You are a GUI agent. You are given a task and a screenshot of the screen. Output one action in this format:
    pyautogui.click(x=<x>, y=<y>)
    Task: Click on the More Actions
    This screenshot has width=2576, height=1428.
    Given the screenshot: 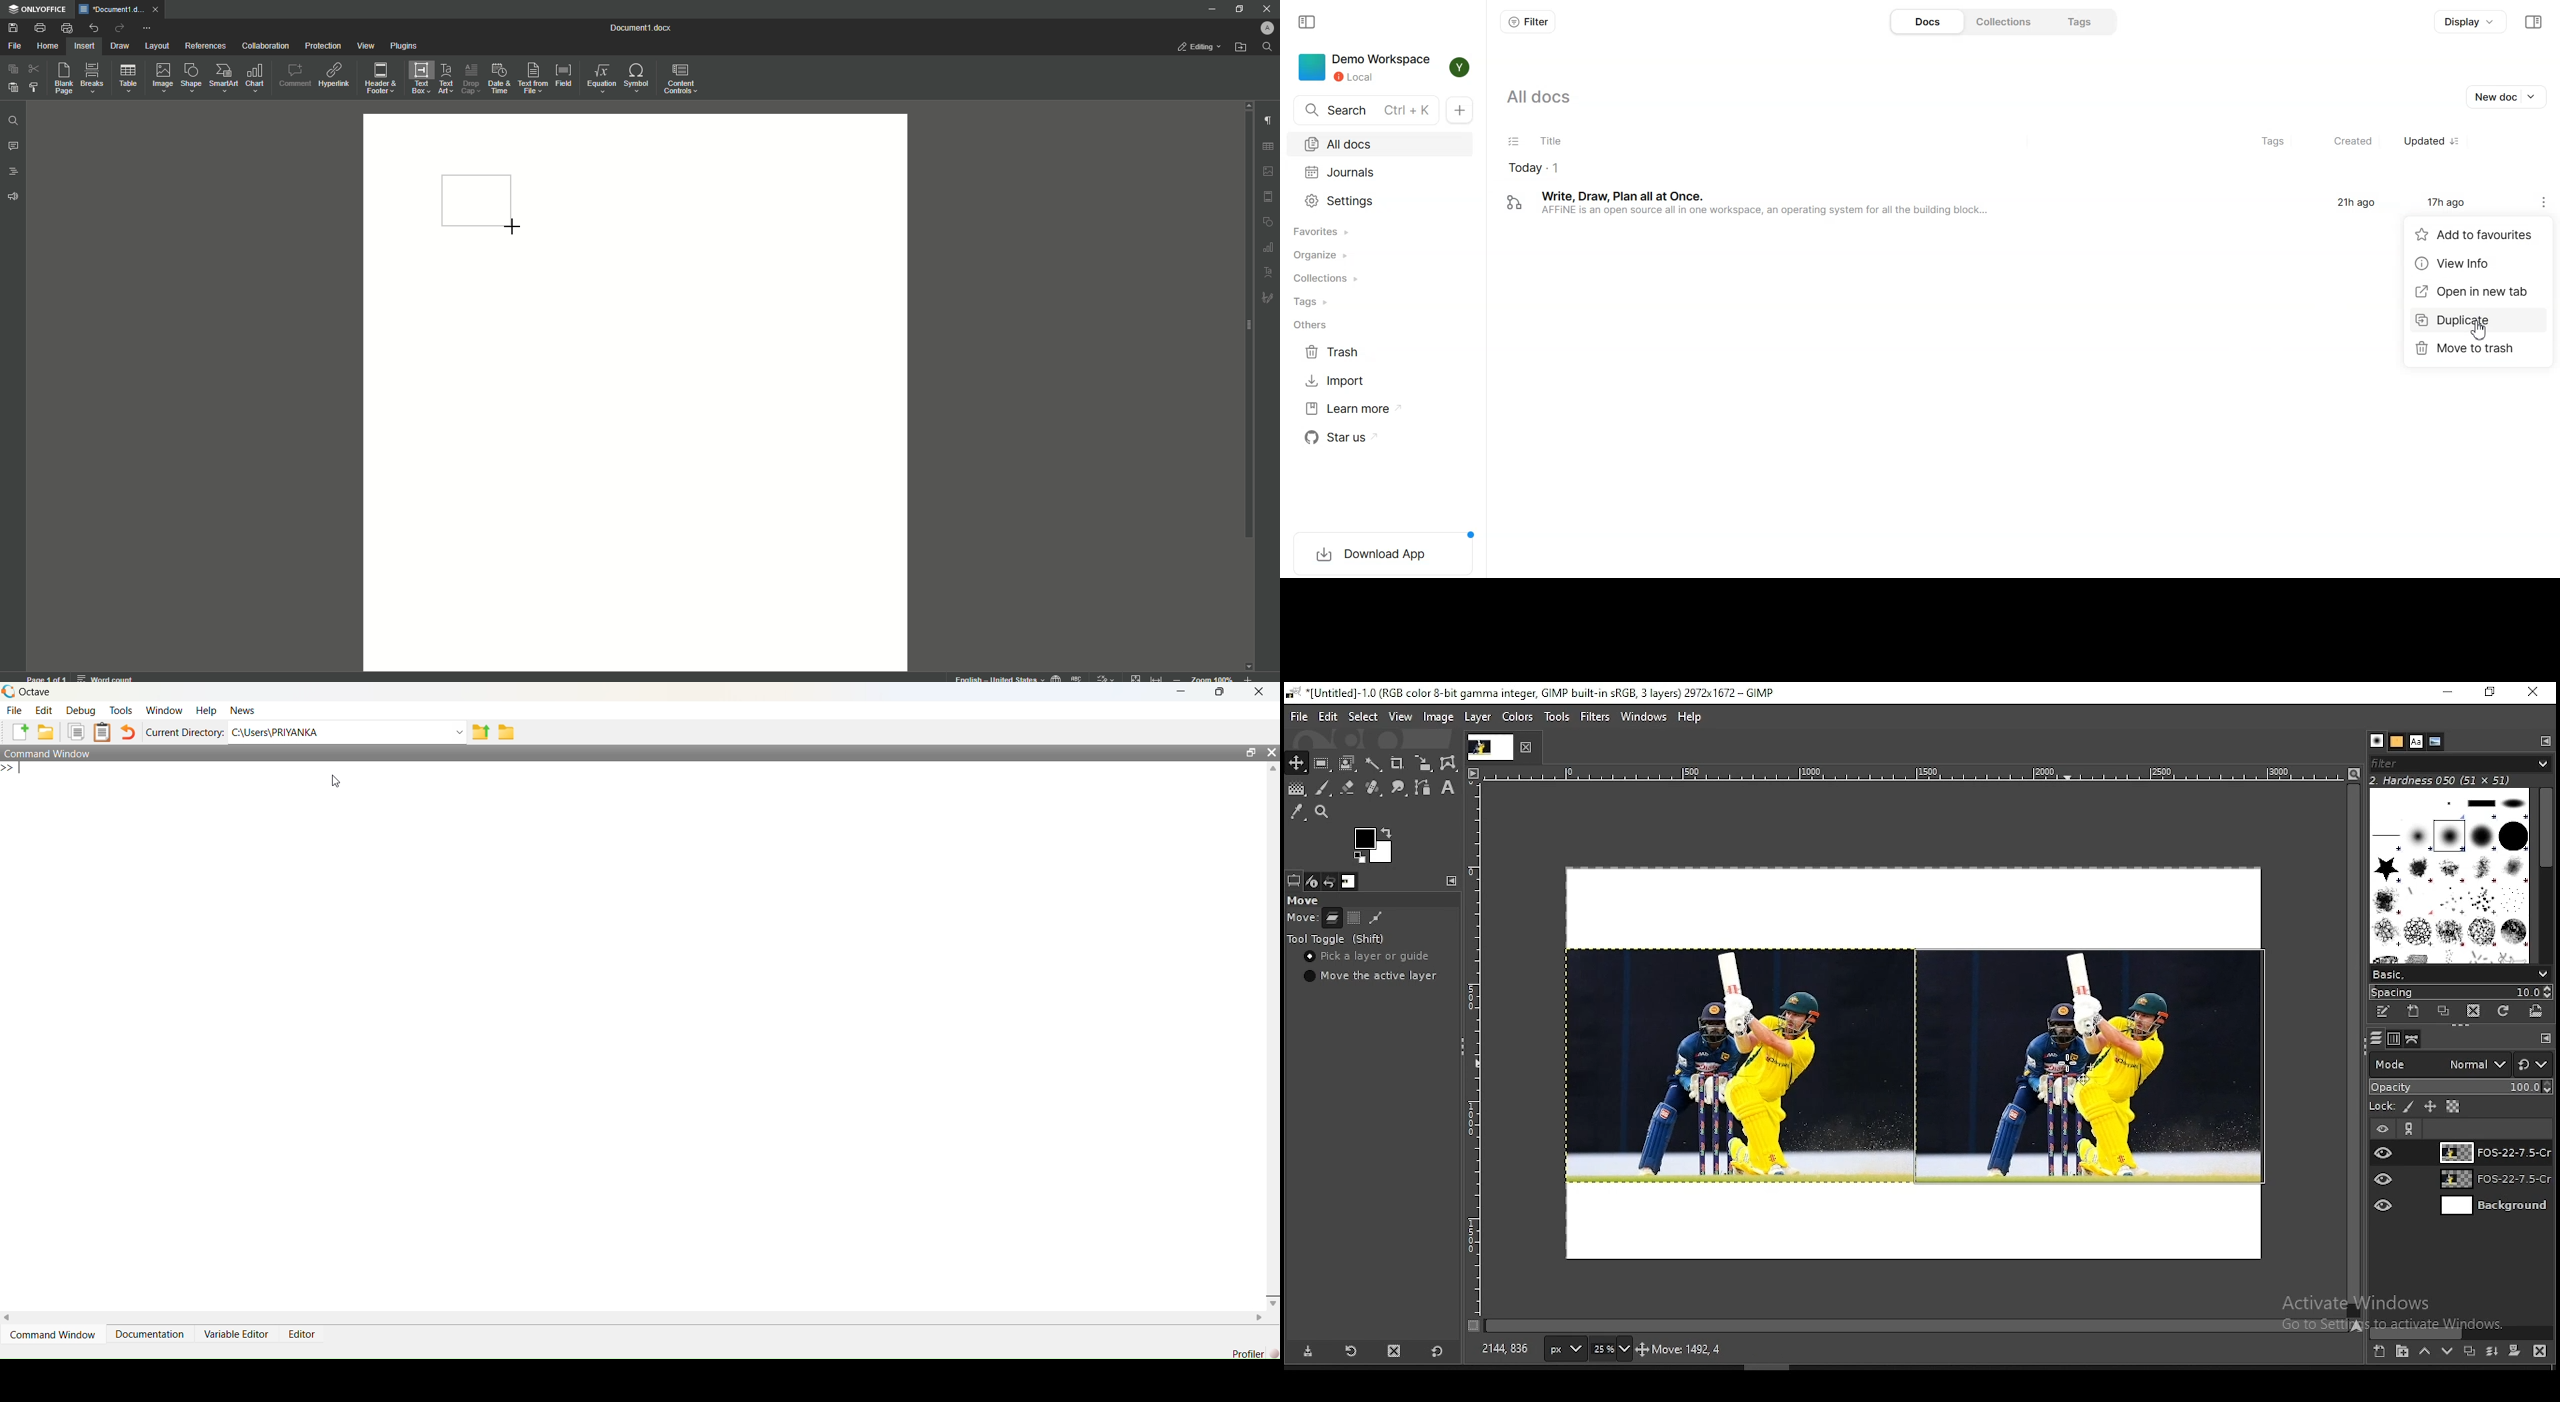 What is the action you would take?
    pyautogui.click(x=146, y=29)
    